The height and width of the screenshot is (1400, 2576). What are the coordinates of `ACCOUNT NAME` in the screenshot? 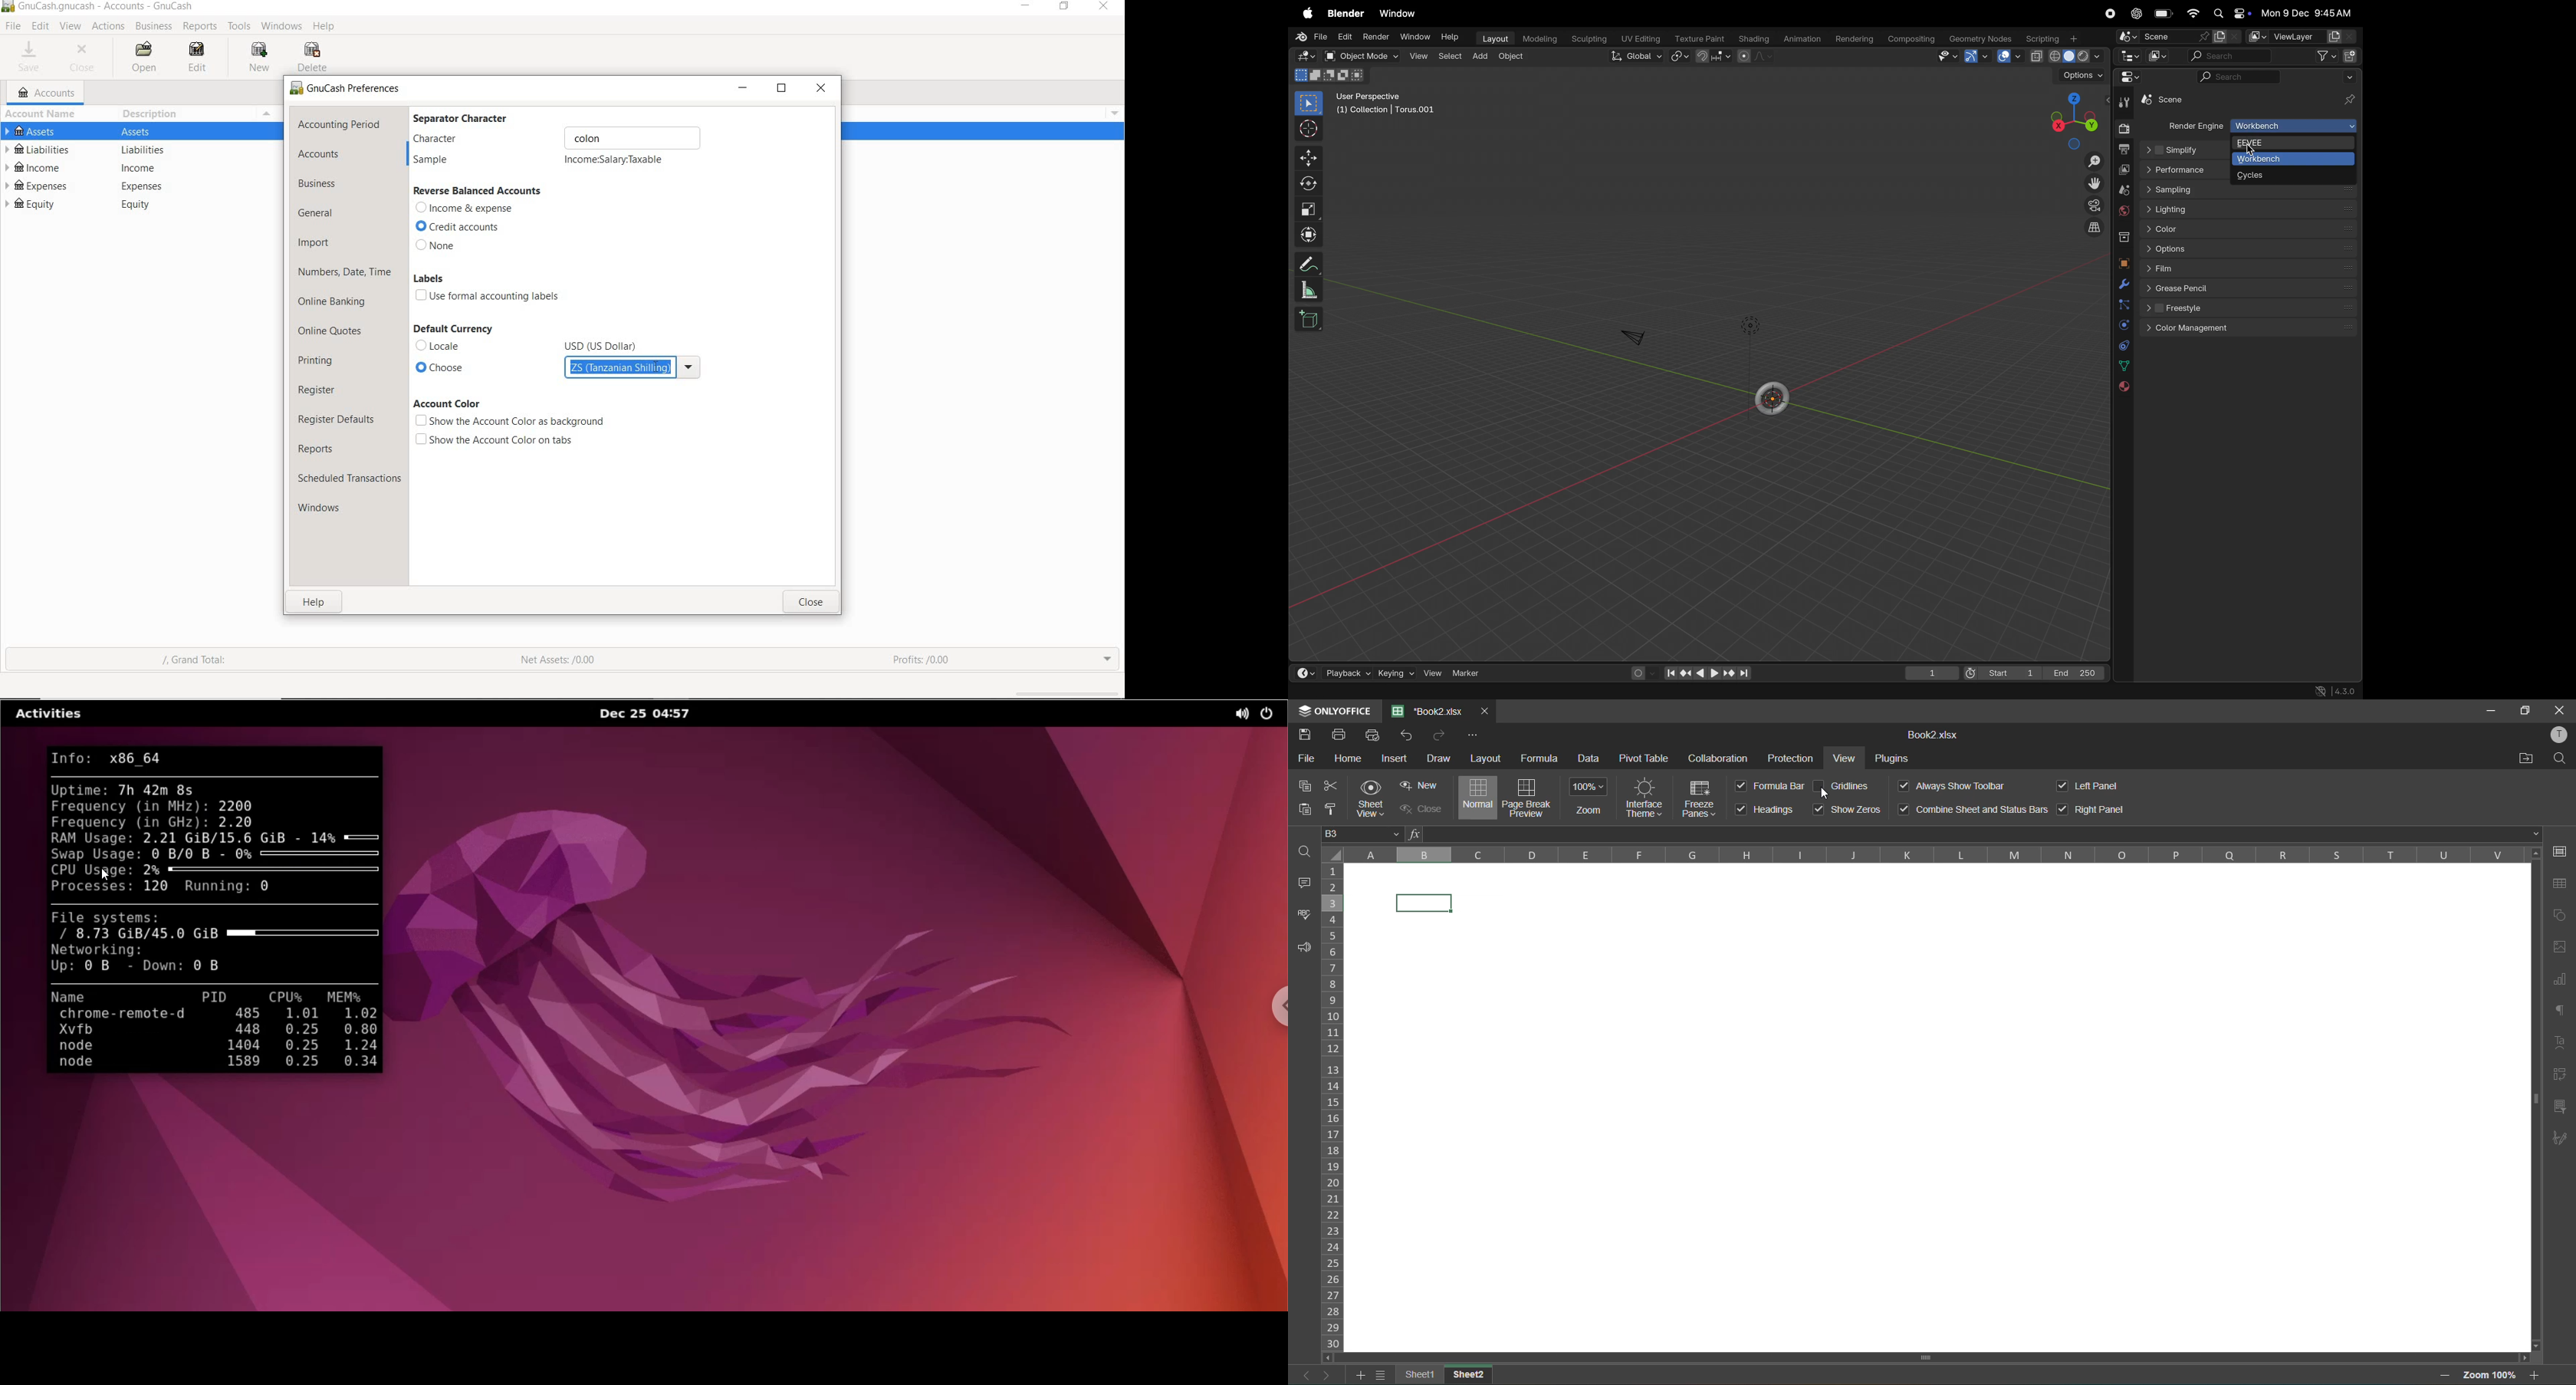 It's located at (43, 115).